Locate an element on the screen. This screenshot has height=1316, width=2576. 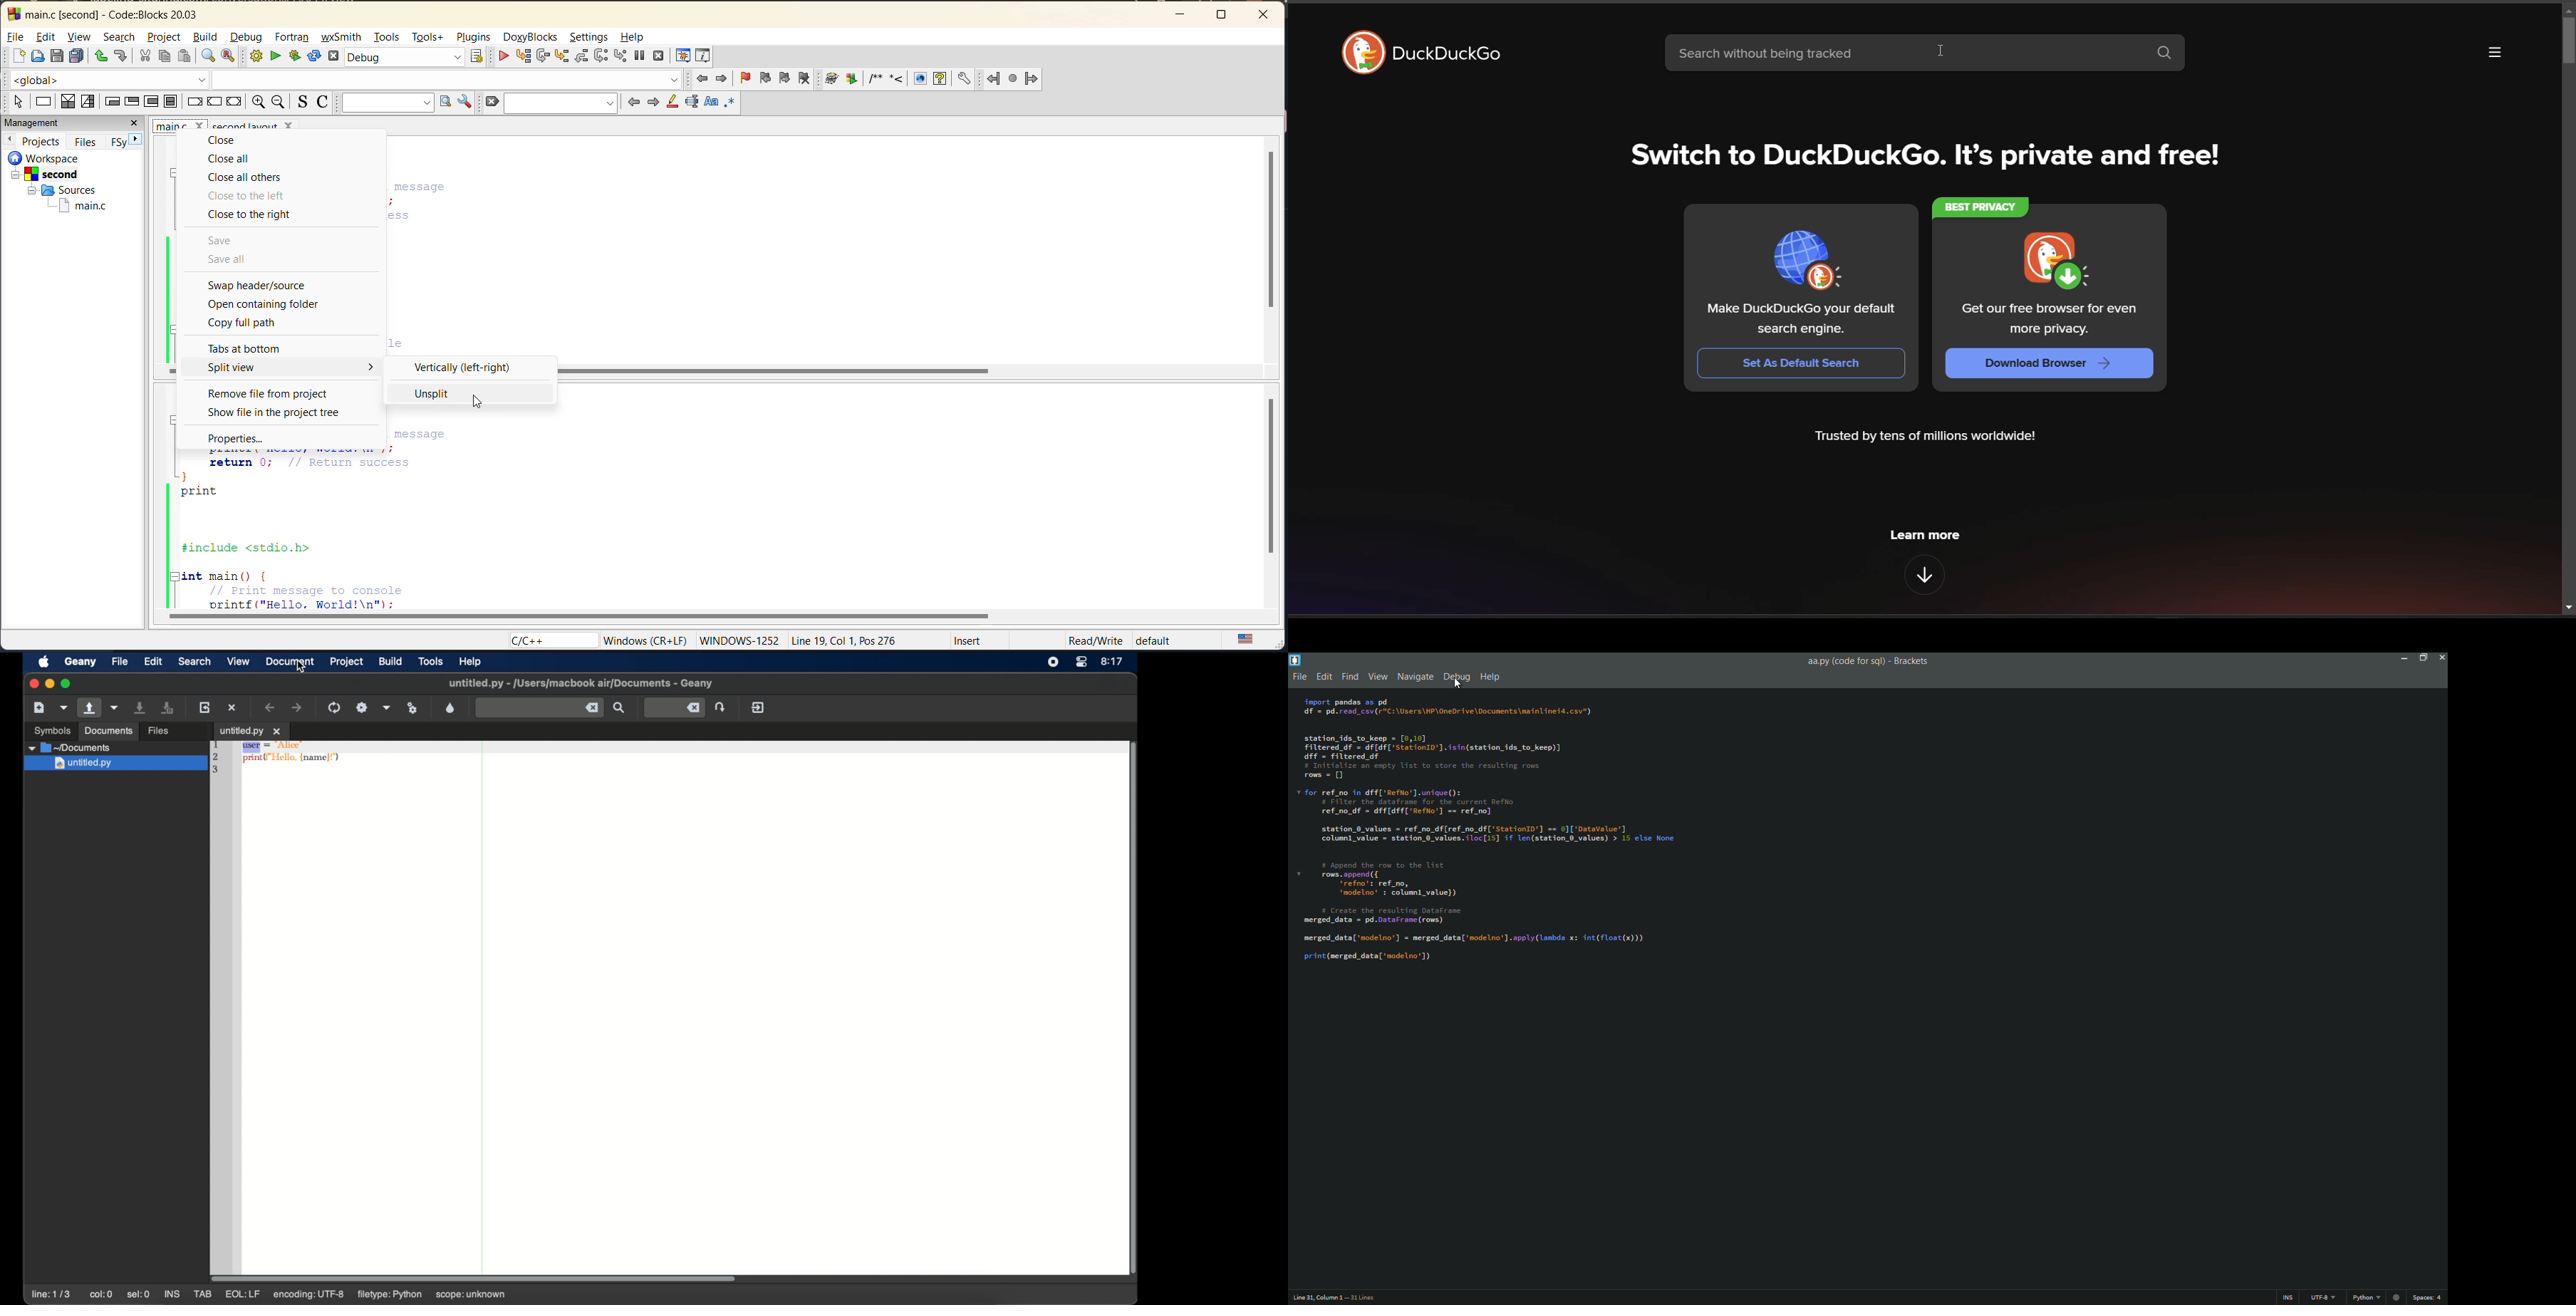
Python is located at coordinates (2363, 1298).